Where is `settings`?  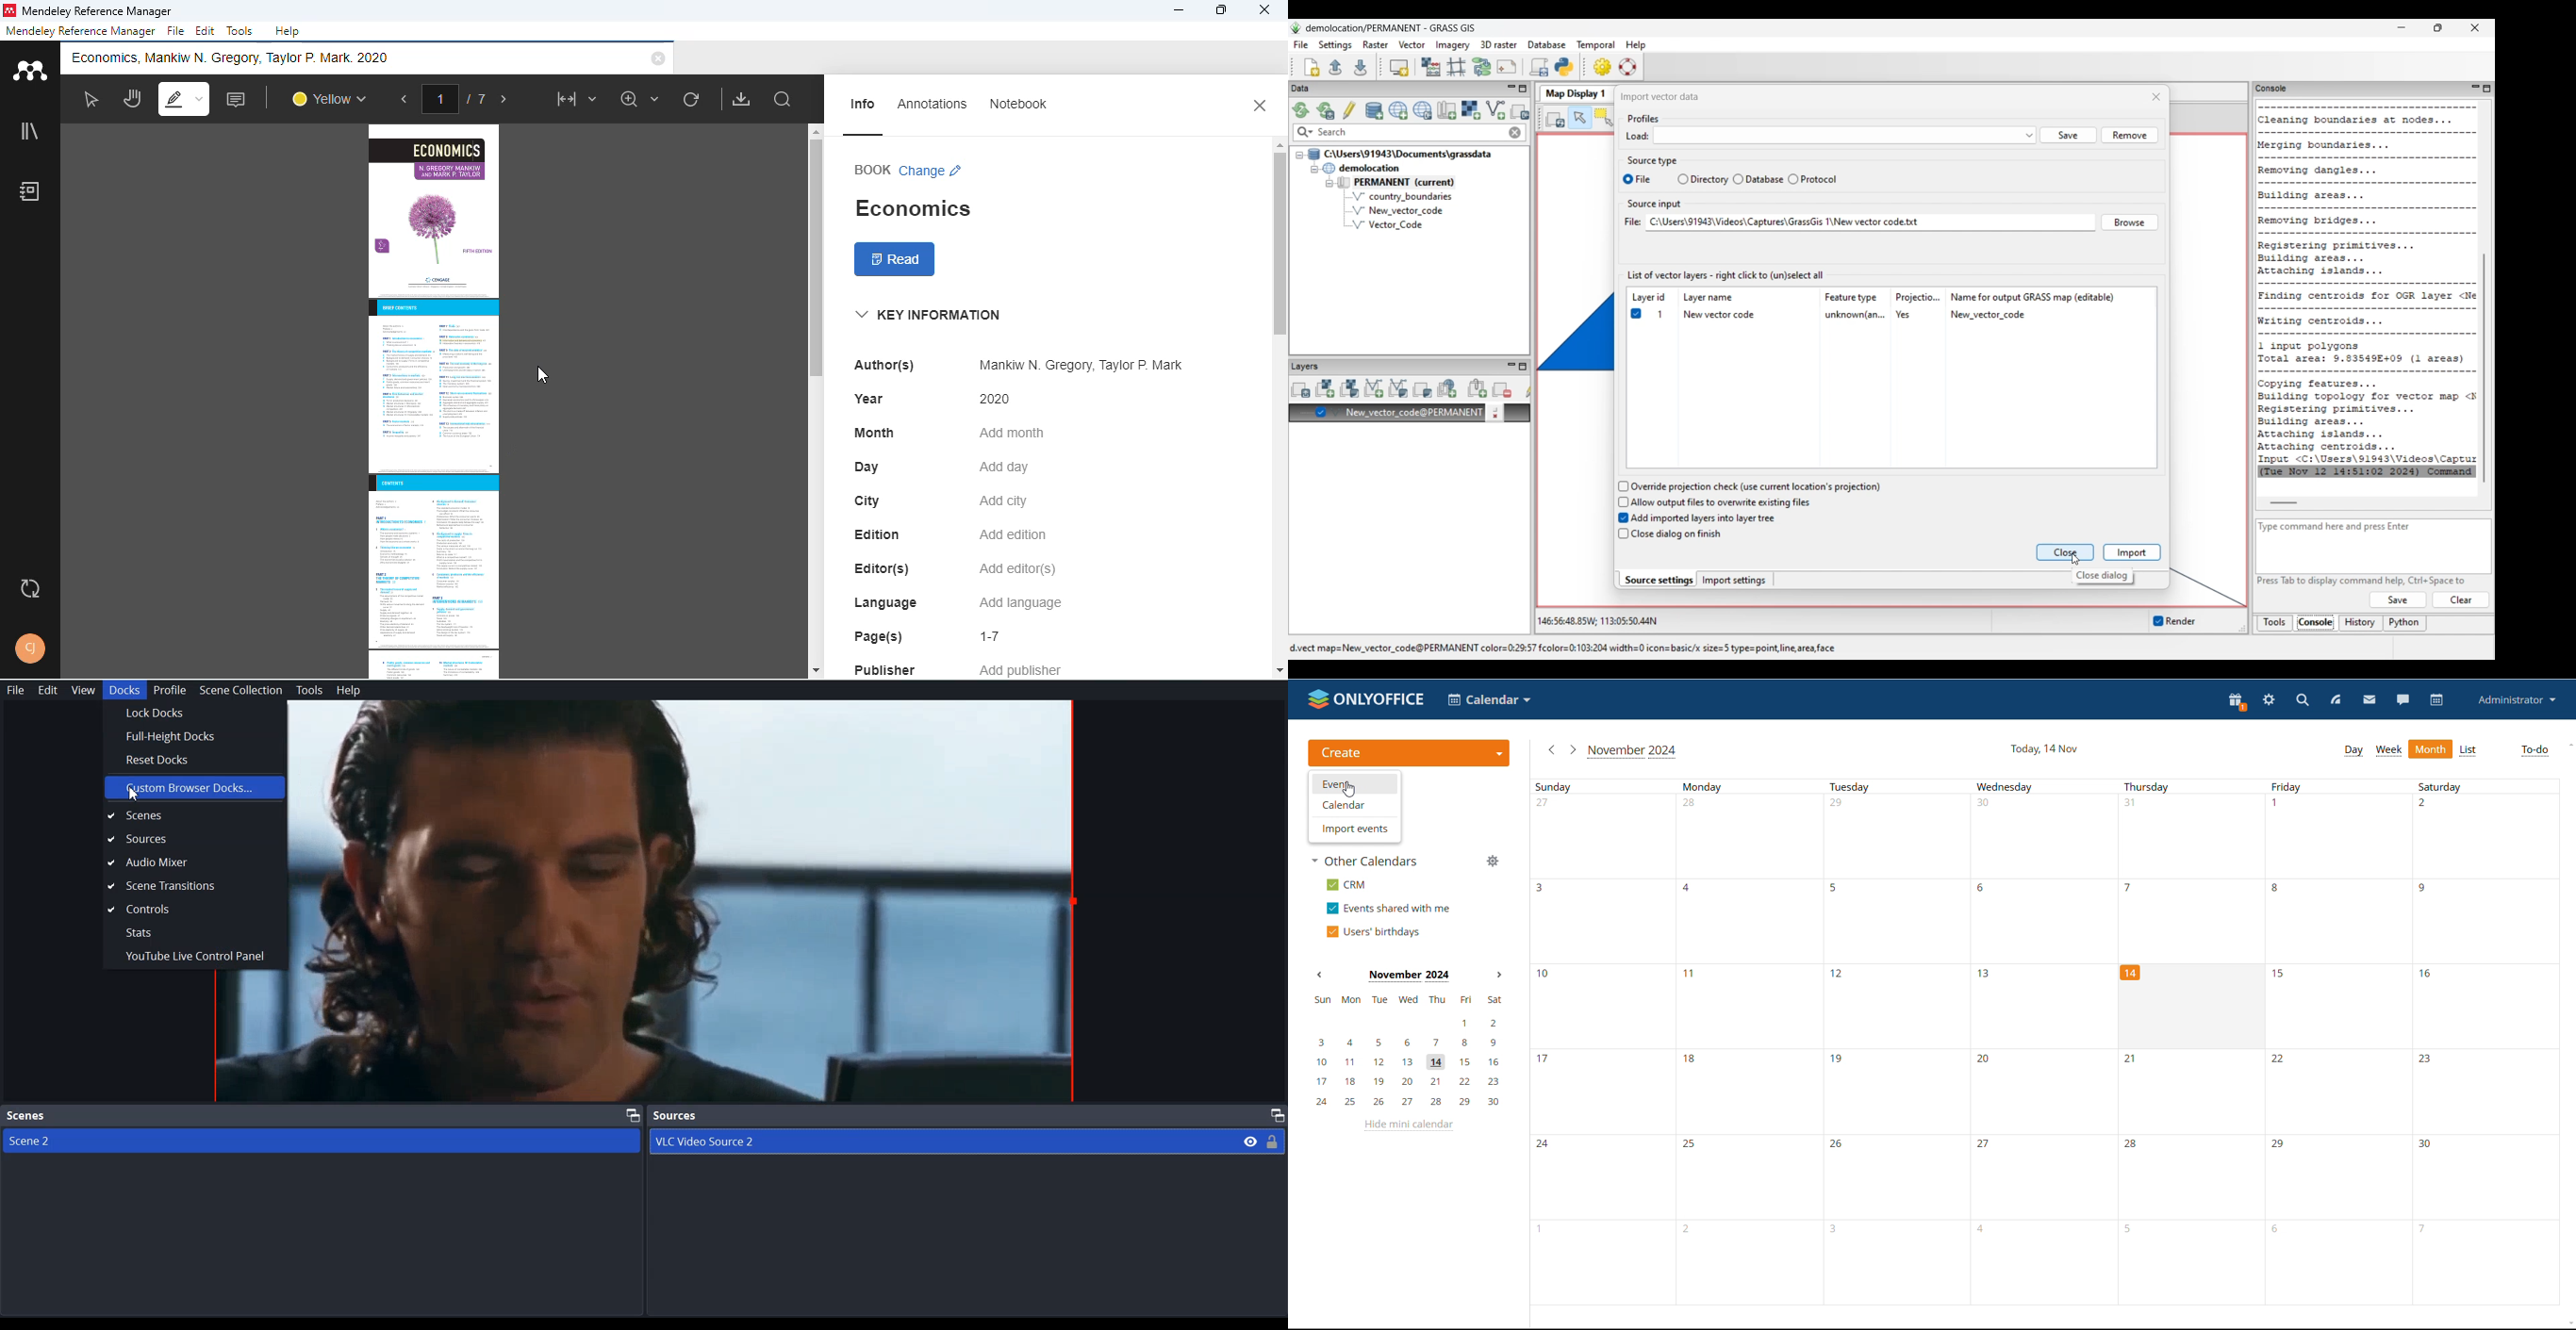
settings is located at coordinates (2268, 701).